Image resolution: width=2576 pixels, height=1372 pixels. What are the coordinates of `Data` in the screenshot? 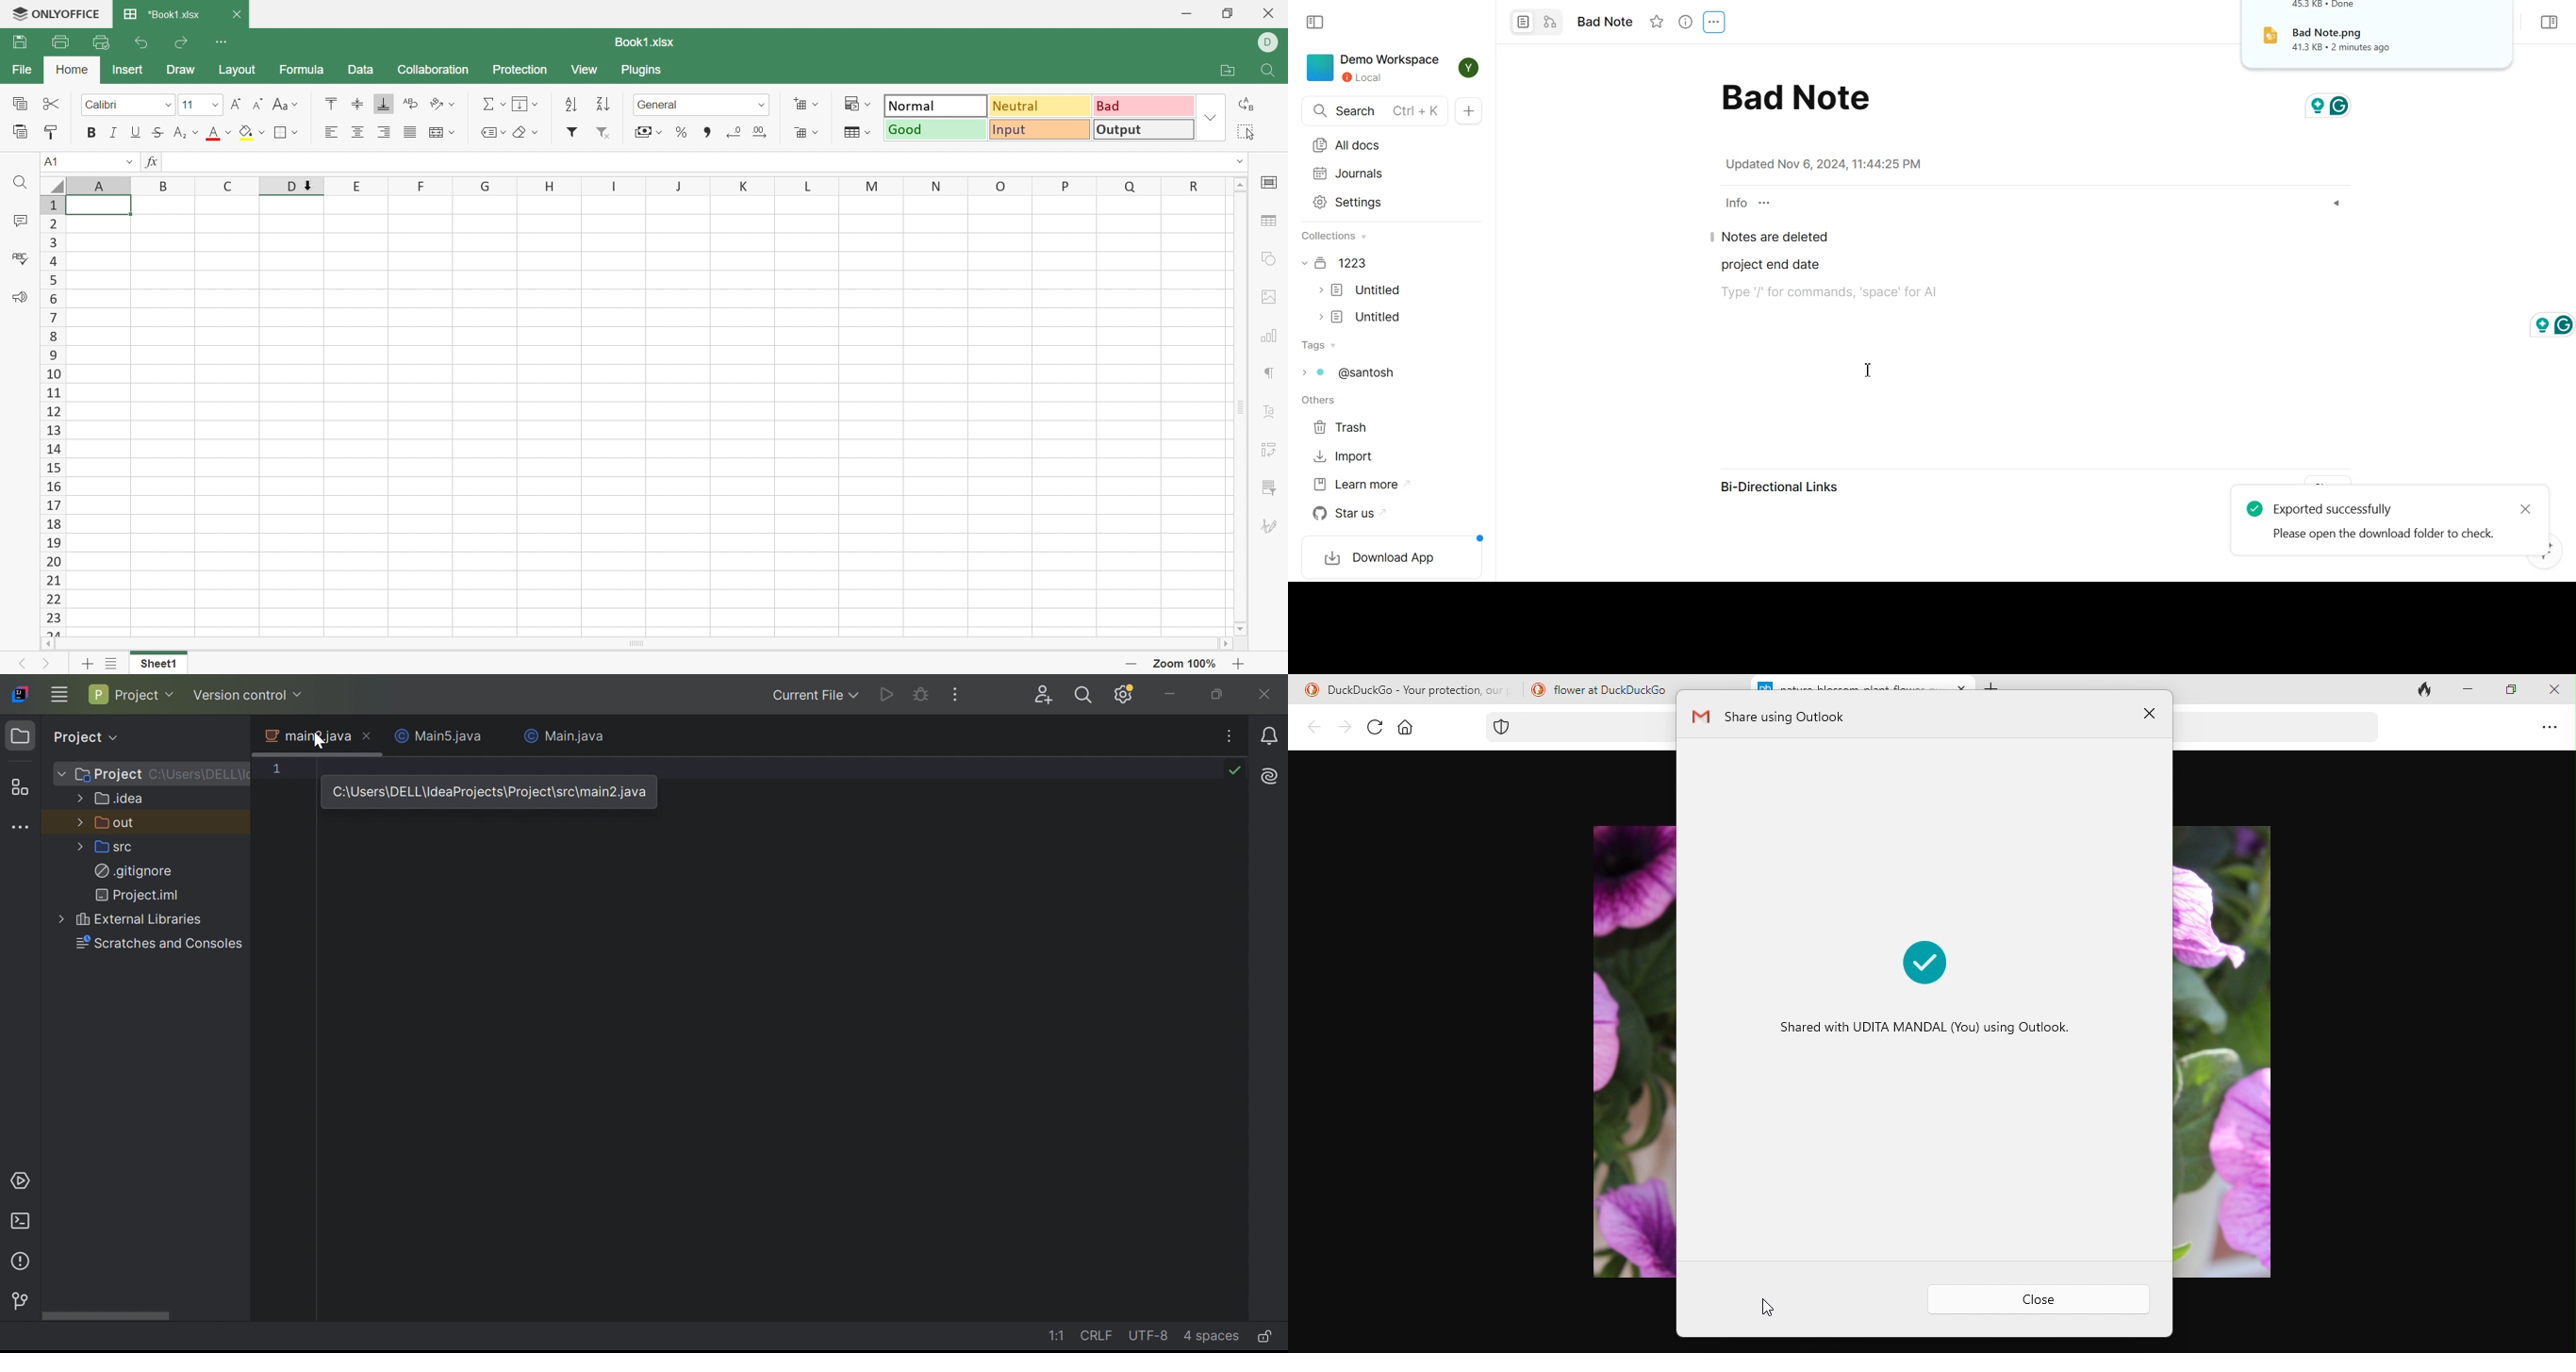 It's located at (364, 69).